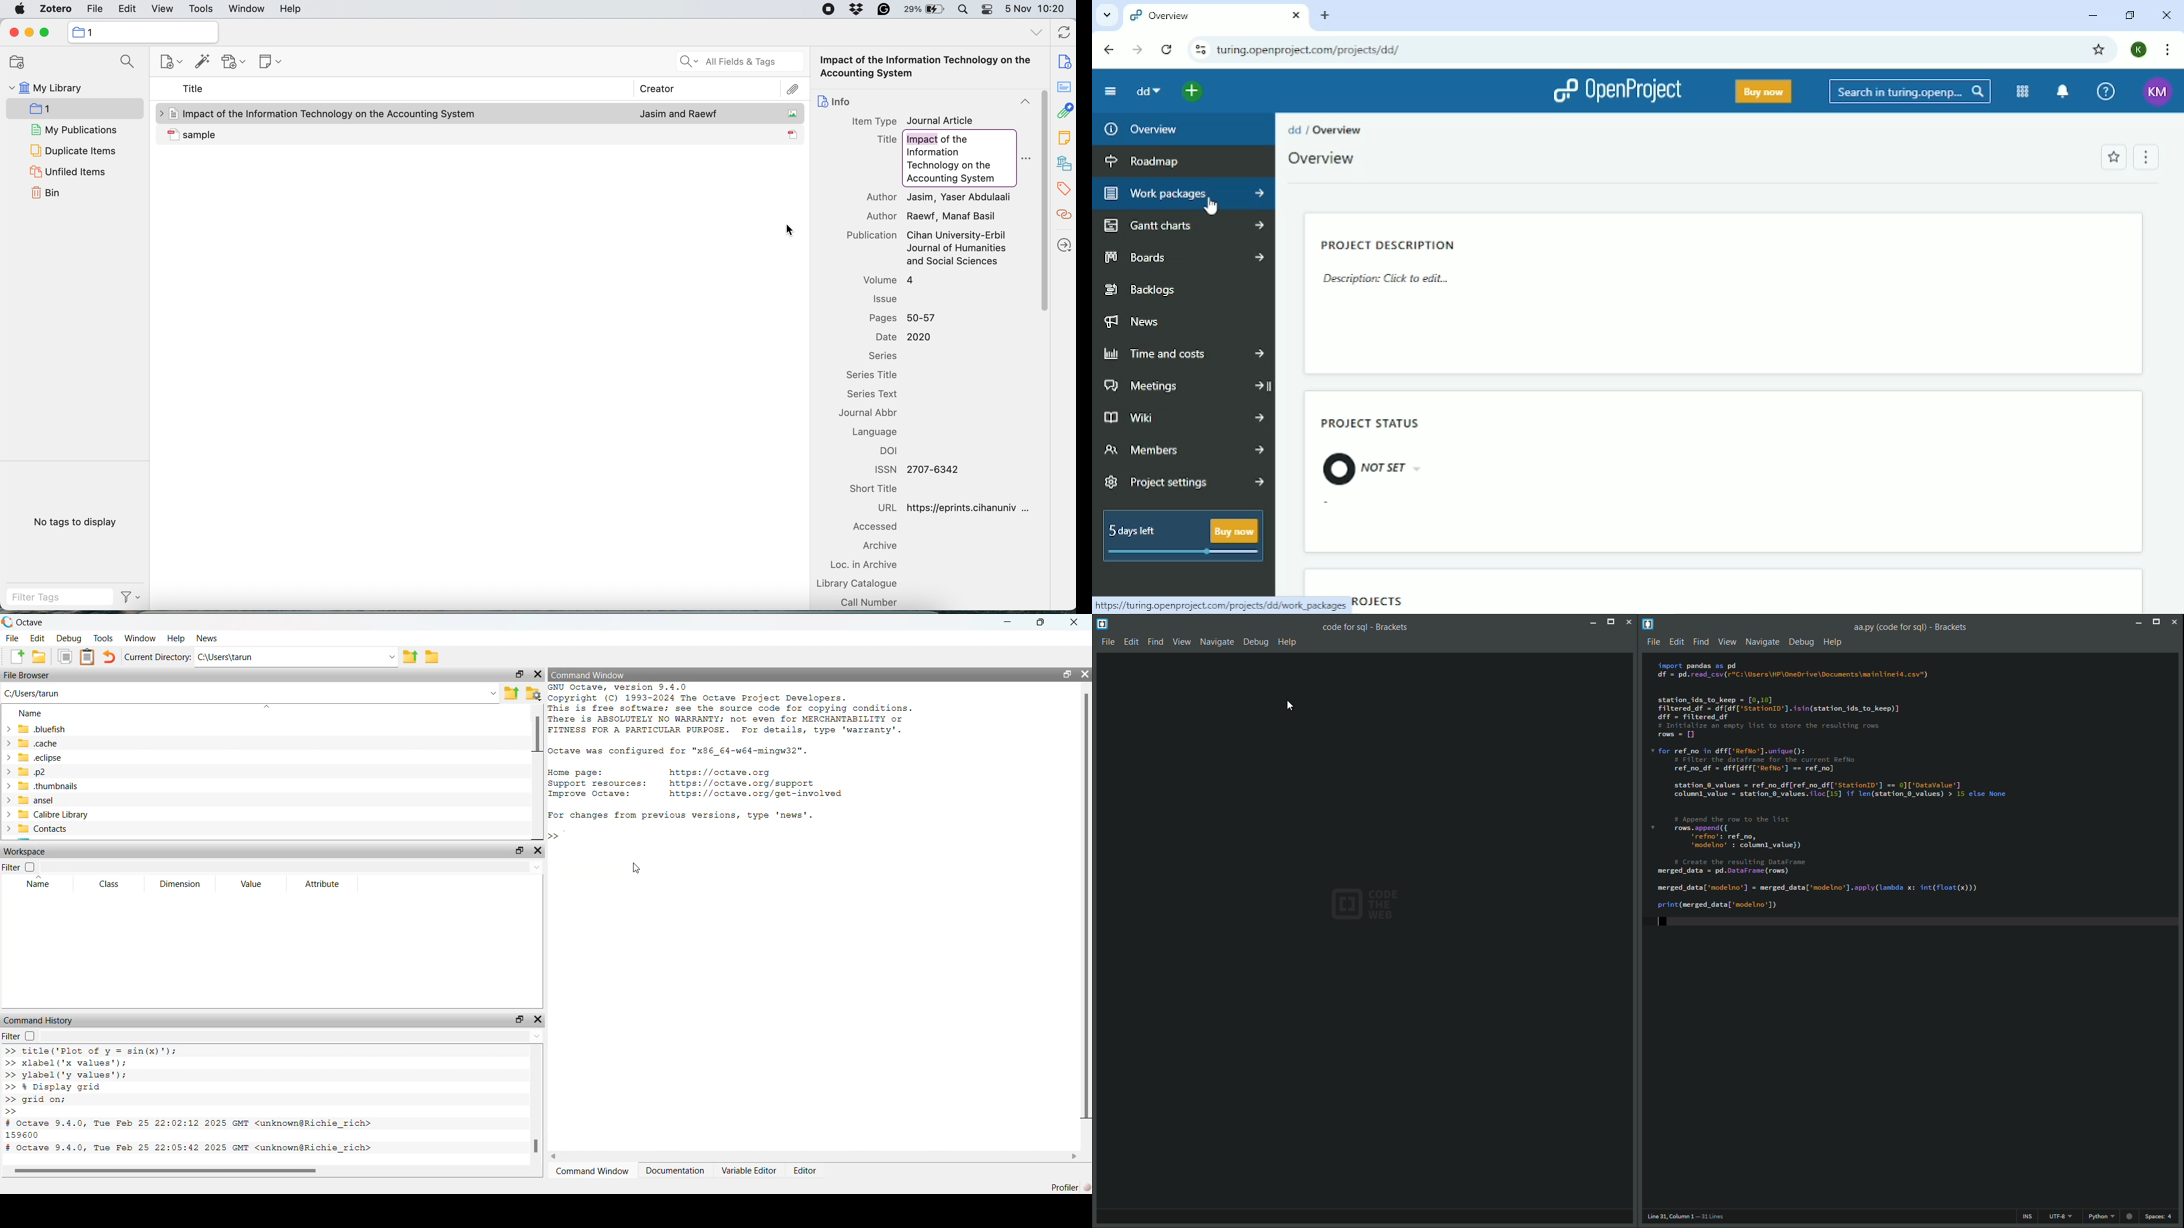  Describe the element at coordinates (932, 216) in the screenshot. I see `Author Raewf, Manaf Basil` at that location.